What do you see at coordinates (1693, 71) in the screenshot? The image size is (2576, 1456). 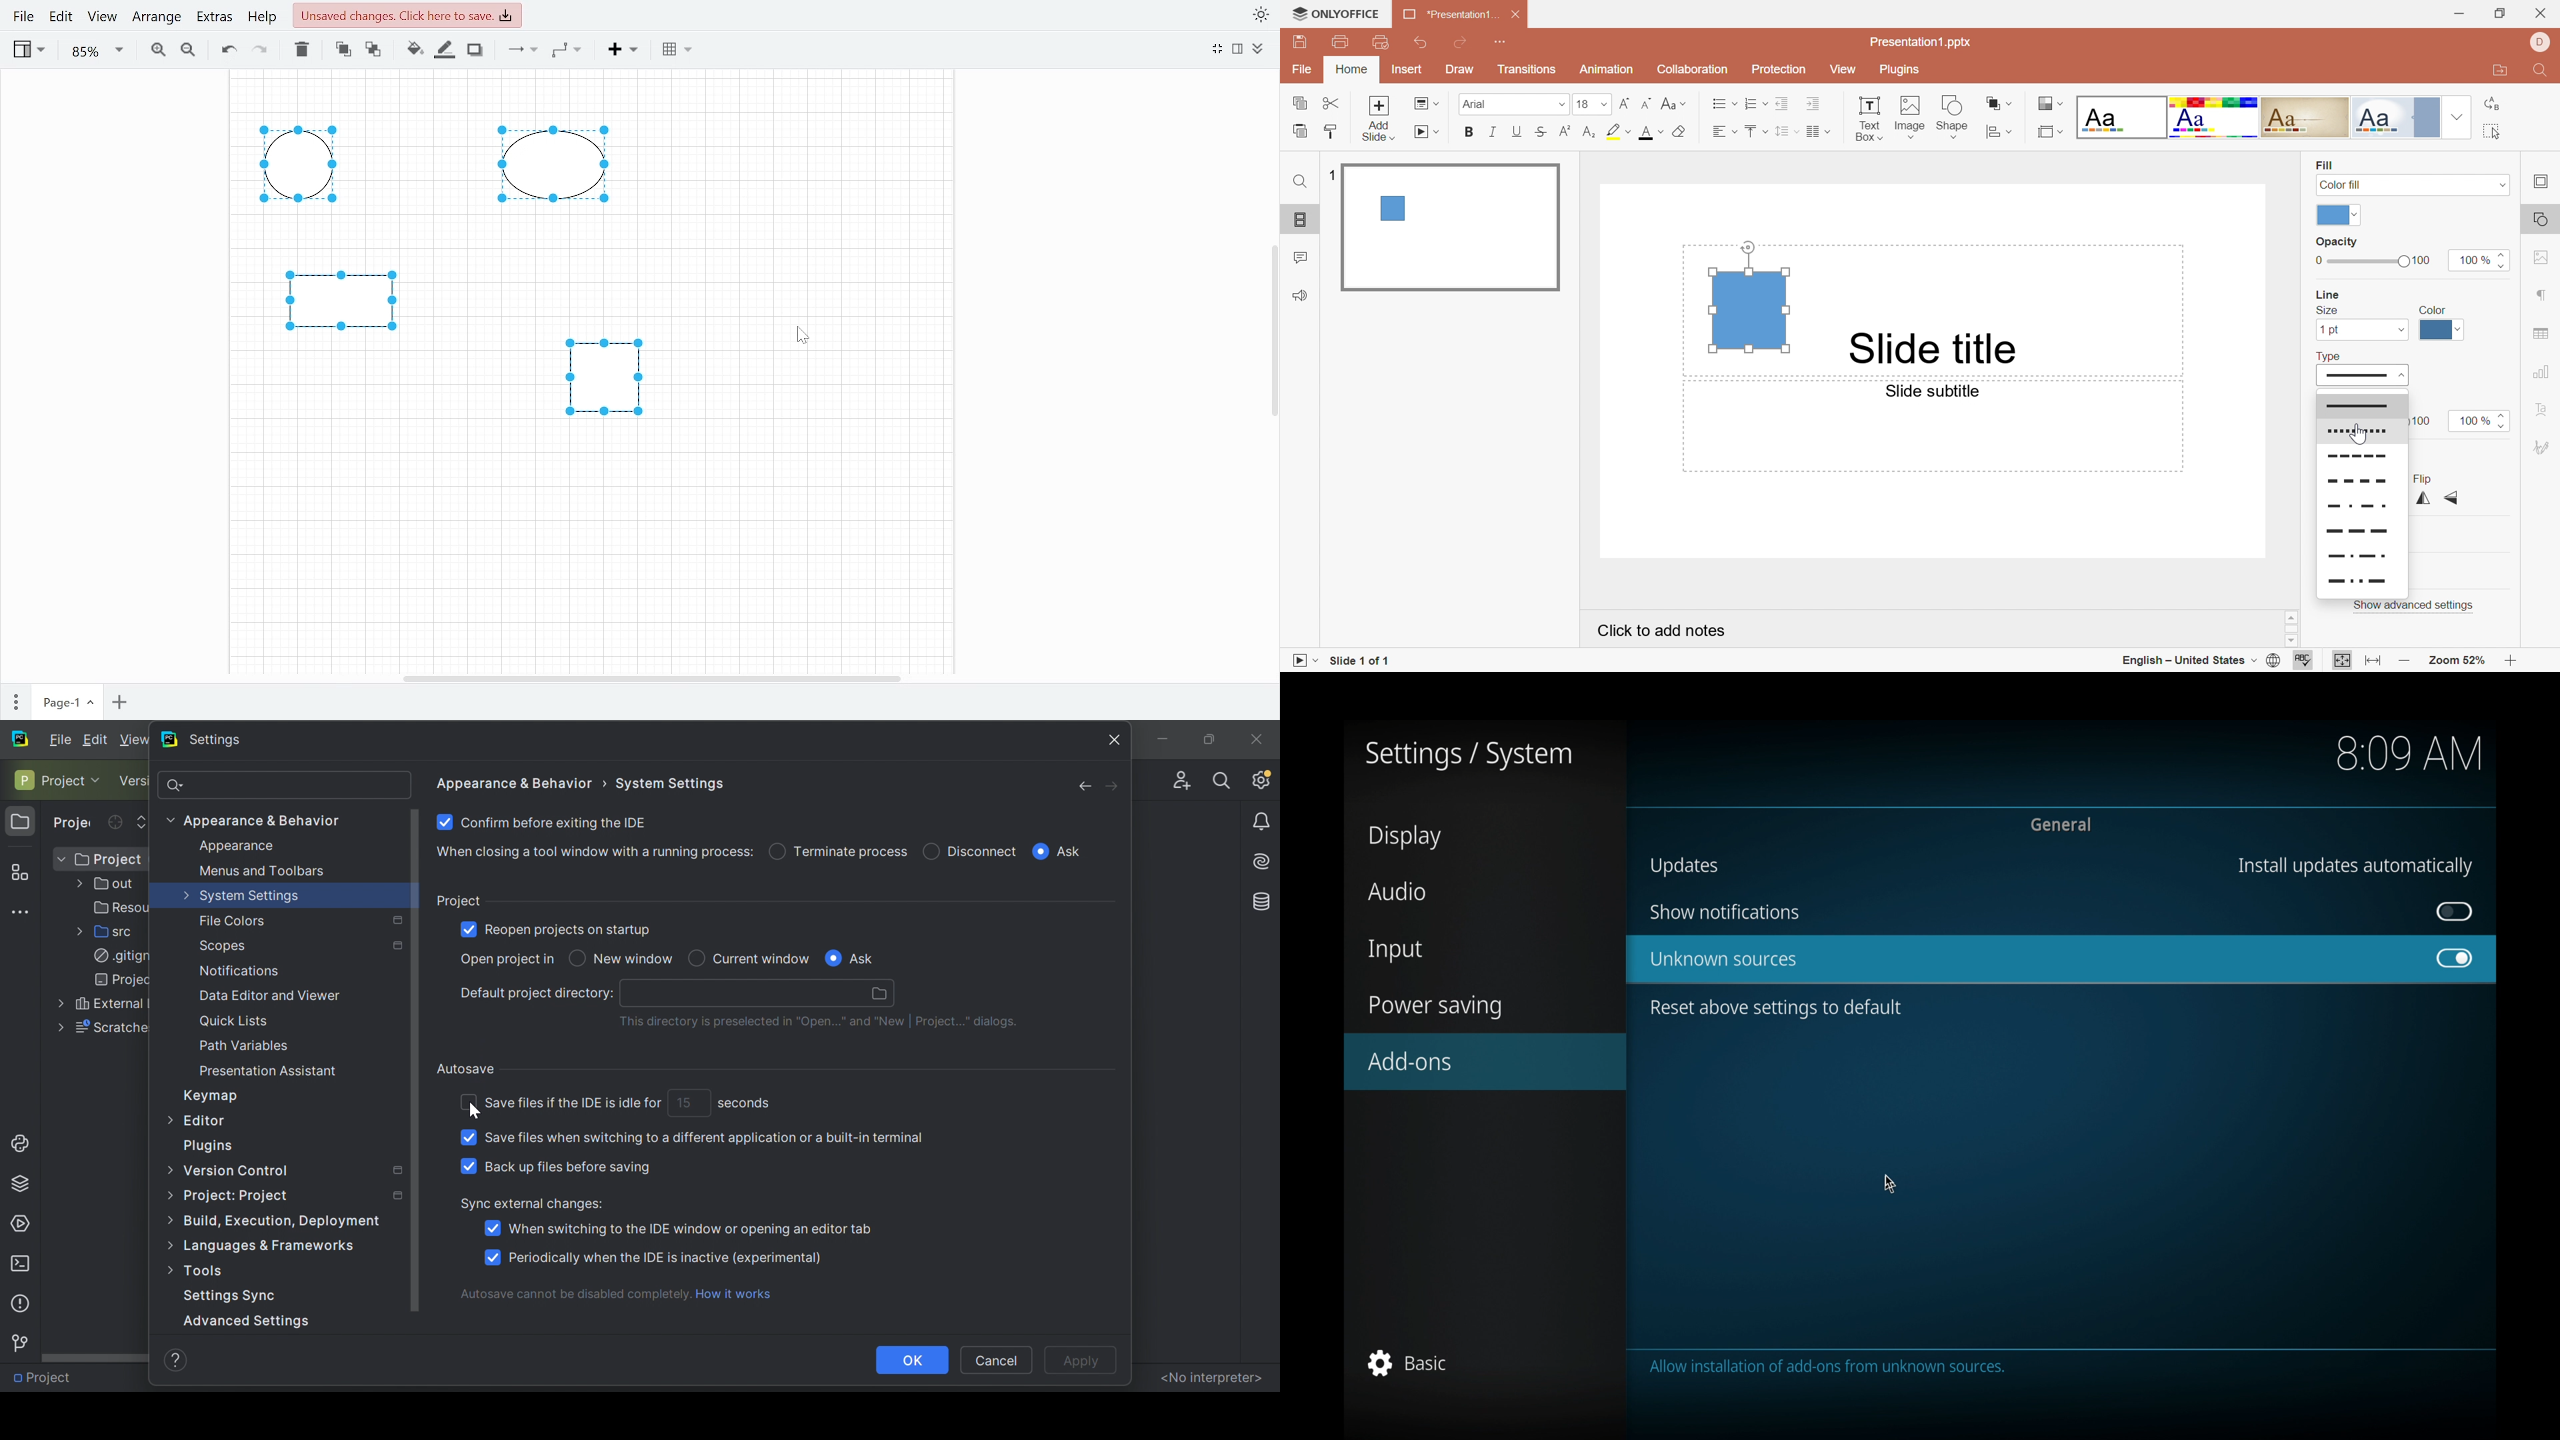 I see `Collaboration` at bounding box center [1693, 71].